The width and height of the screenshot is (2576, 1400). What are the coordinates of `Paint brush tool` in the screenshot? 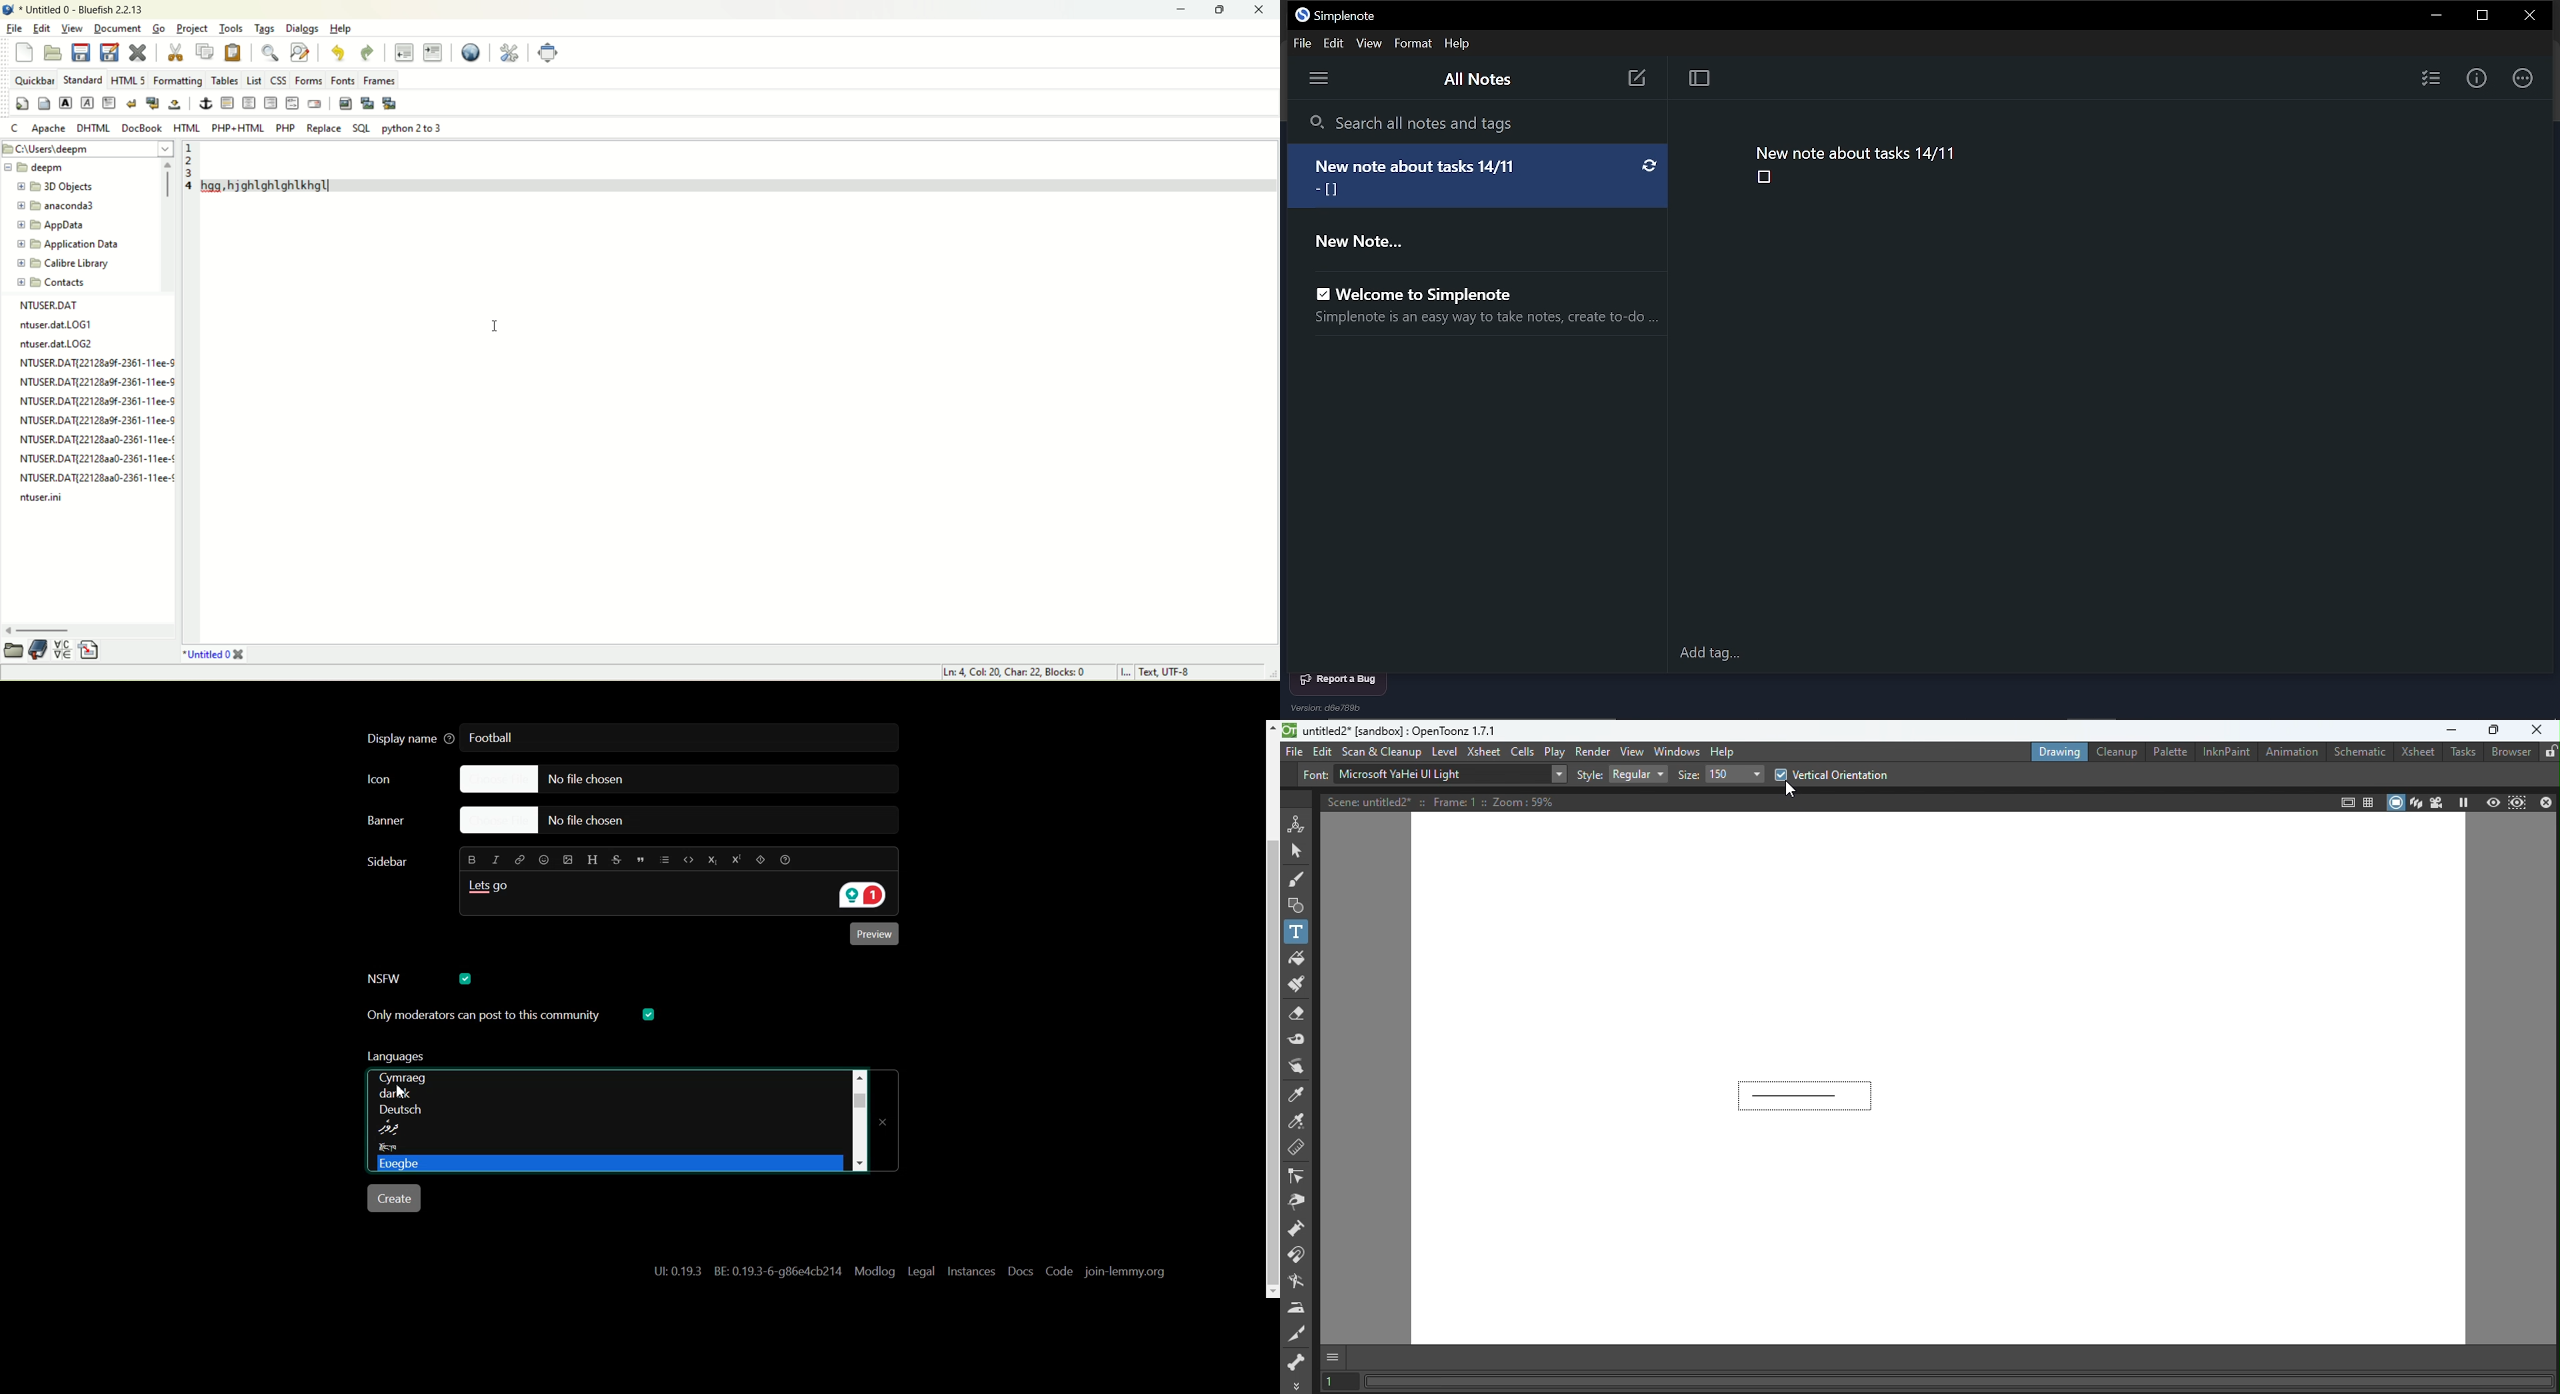 It's located at (1299, 985).